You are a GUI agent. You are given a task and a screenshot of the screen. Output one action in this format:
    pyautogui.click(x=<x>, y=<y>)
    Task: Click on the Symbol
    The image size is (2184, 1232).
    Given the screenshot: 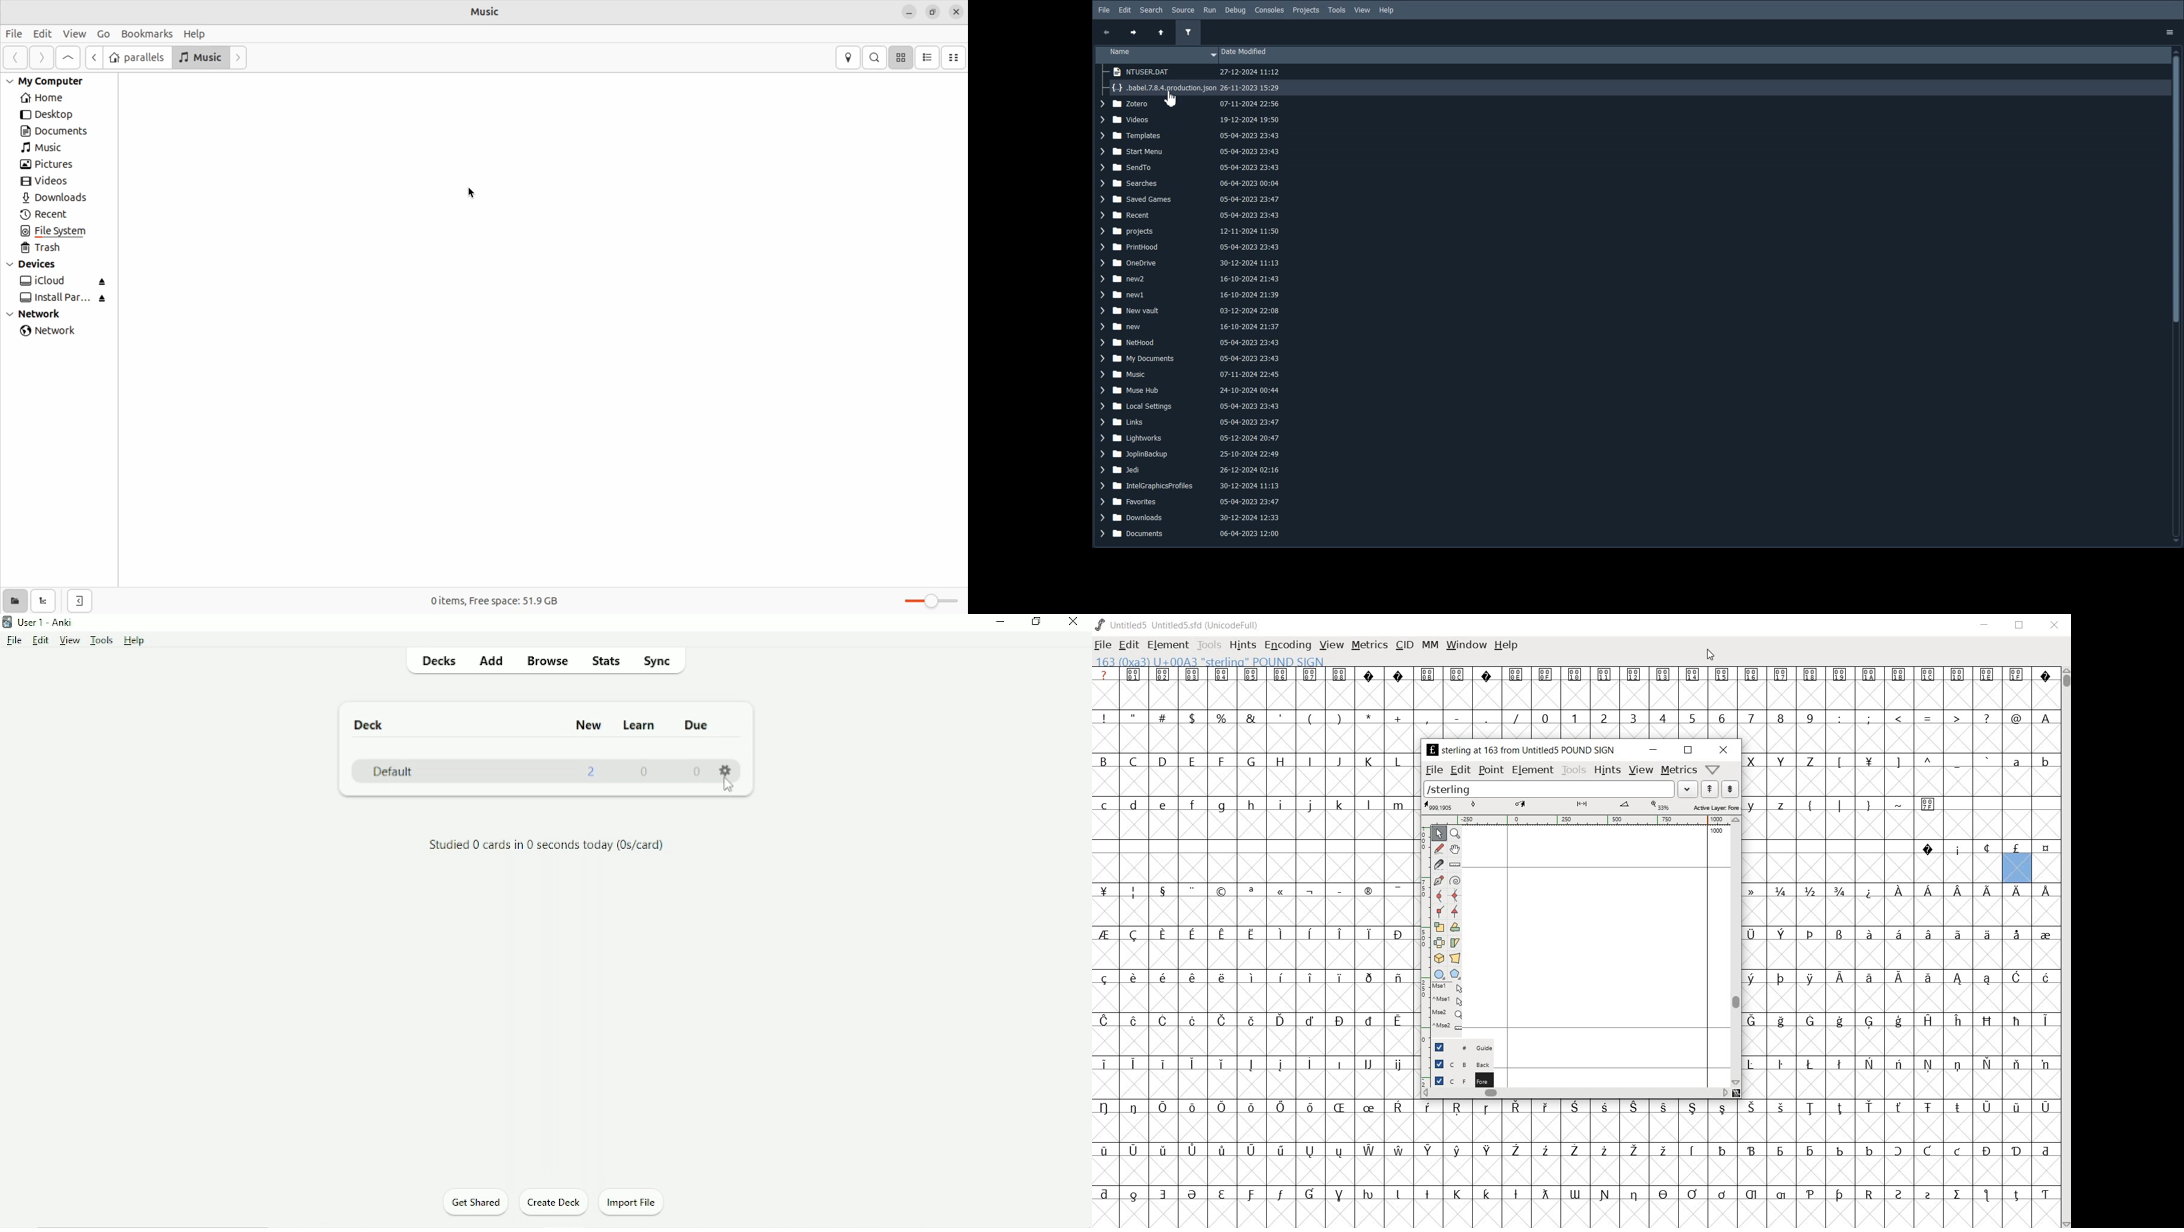 What is the action you would take?
    pyautogui.click(x=1487, y=1108)
    